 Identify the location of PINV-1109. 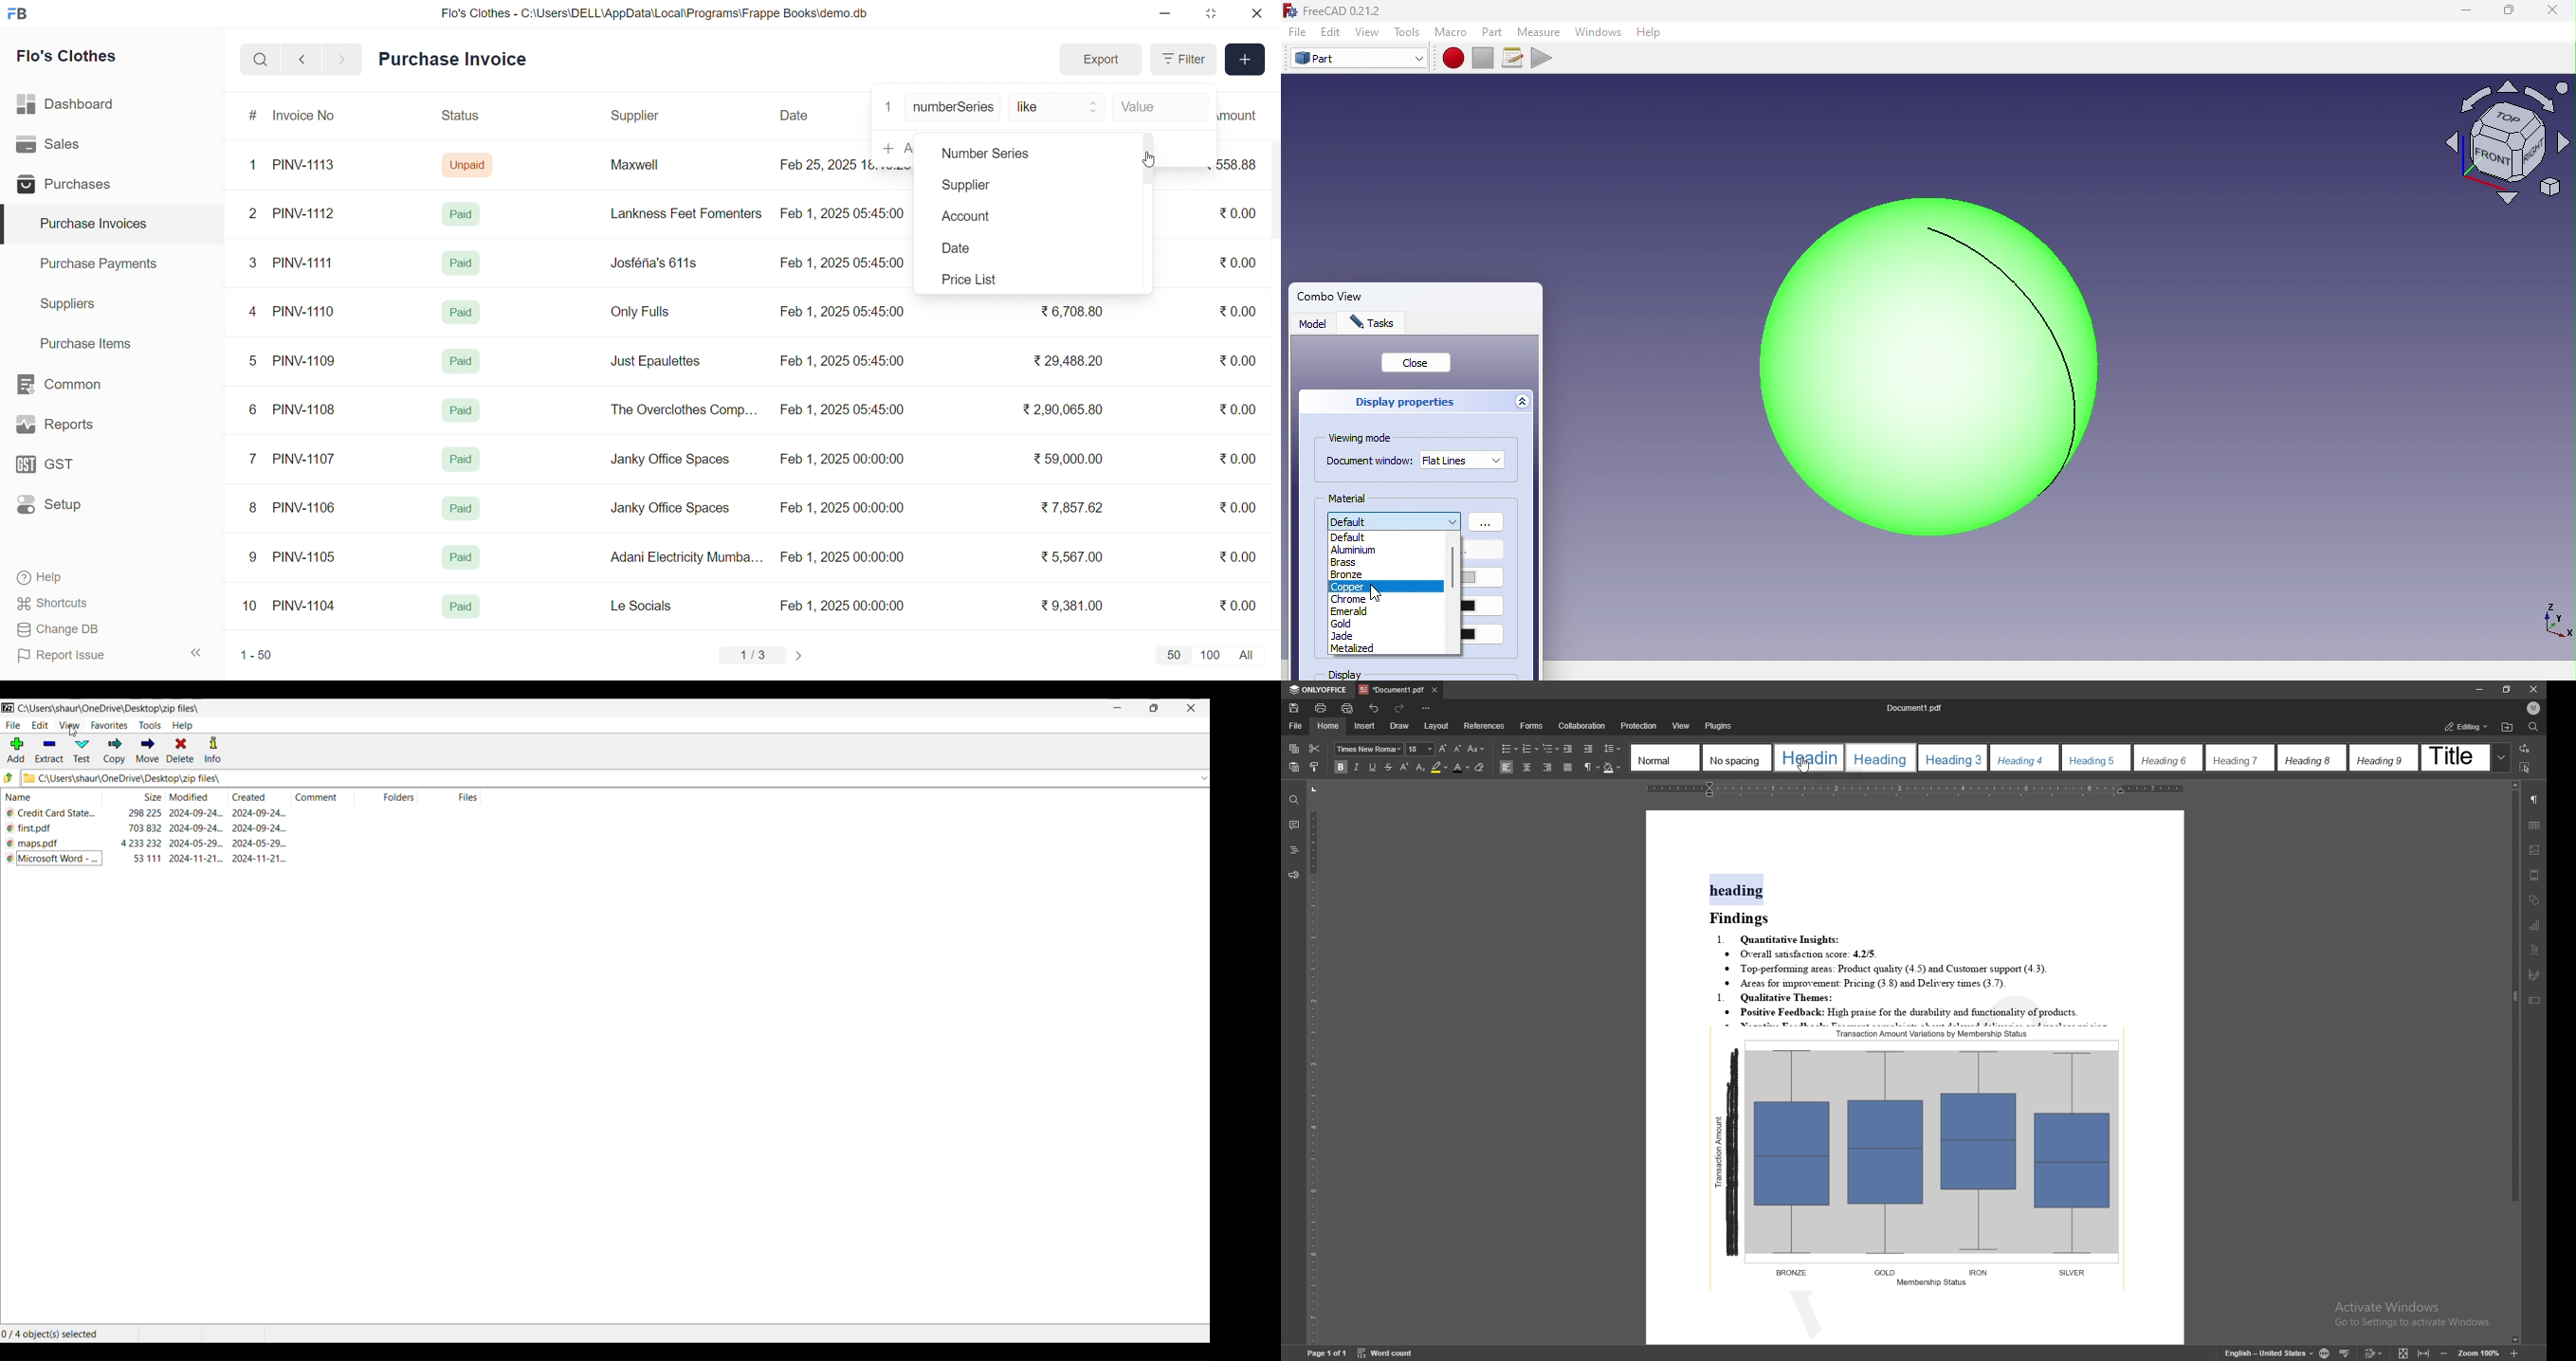
(306, 360).